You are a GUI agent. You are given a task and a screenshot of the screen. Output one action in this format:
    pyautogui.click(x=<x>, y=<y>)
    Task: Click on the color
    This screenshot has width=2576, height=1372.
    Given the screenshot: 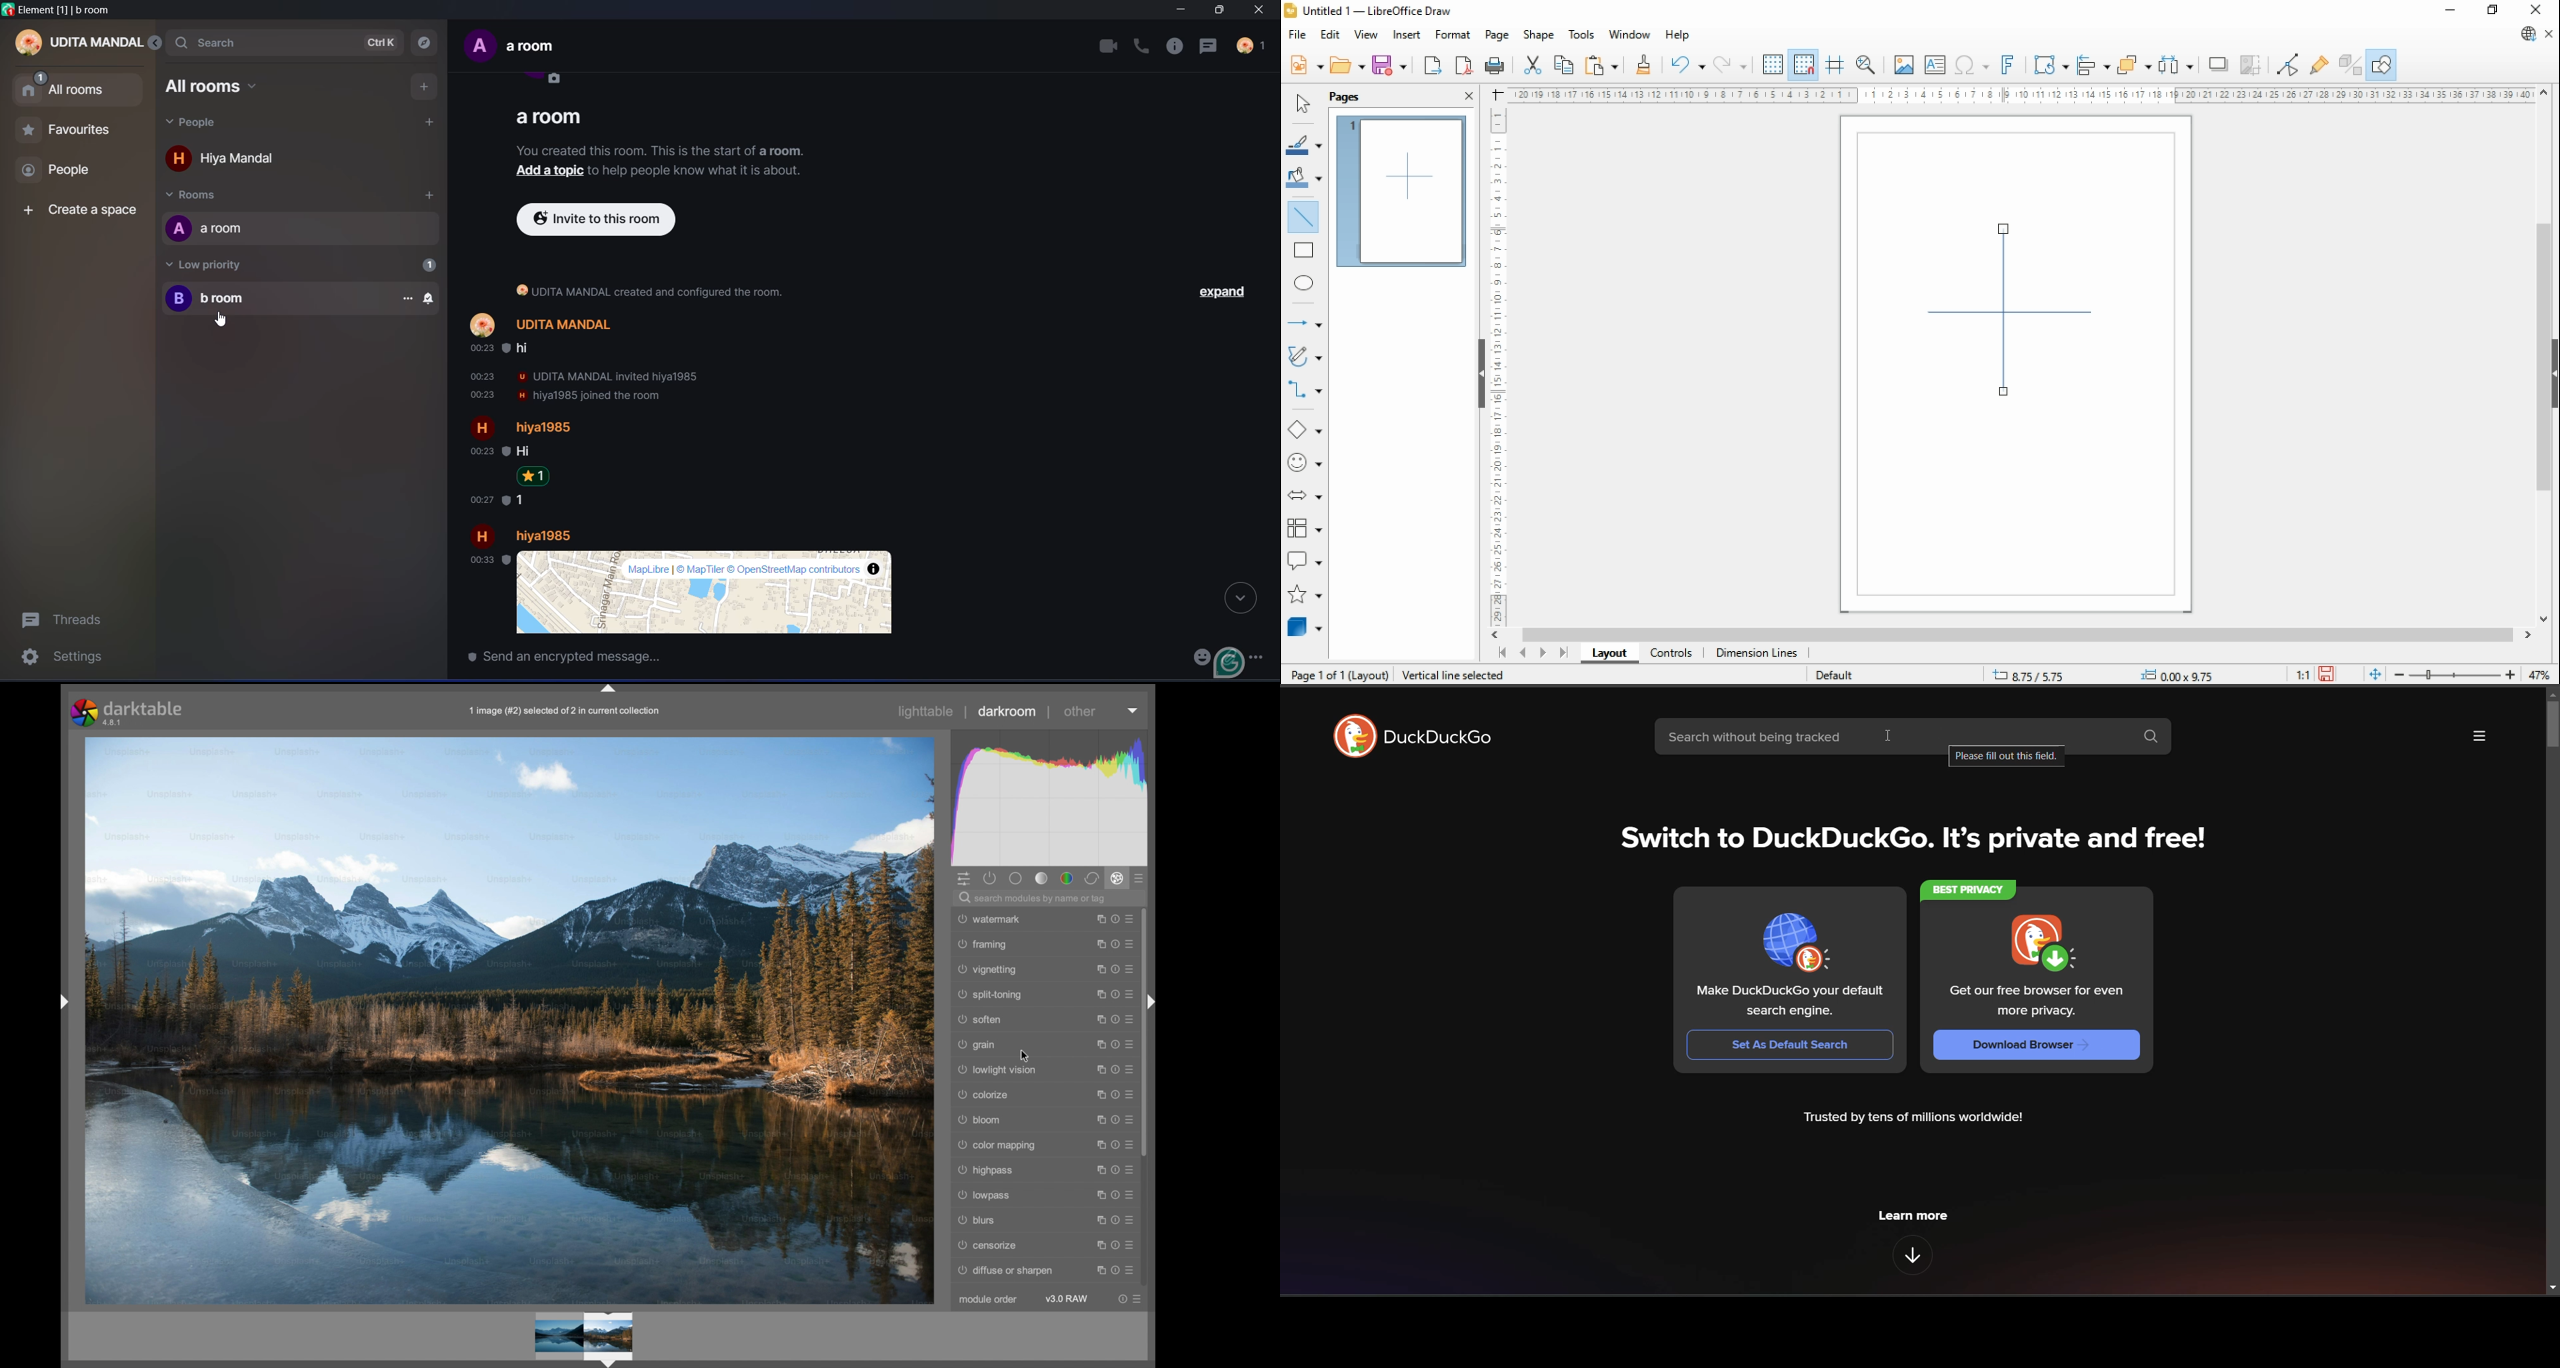 What is the action you would take?
    pyautogui.click(x=1067, y=878)
    